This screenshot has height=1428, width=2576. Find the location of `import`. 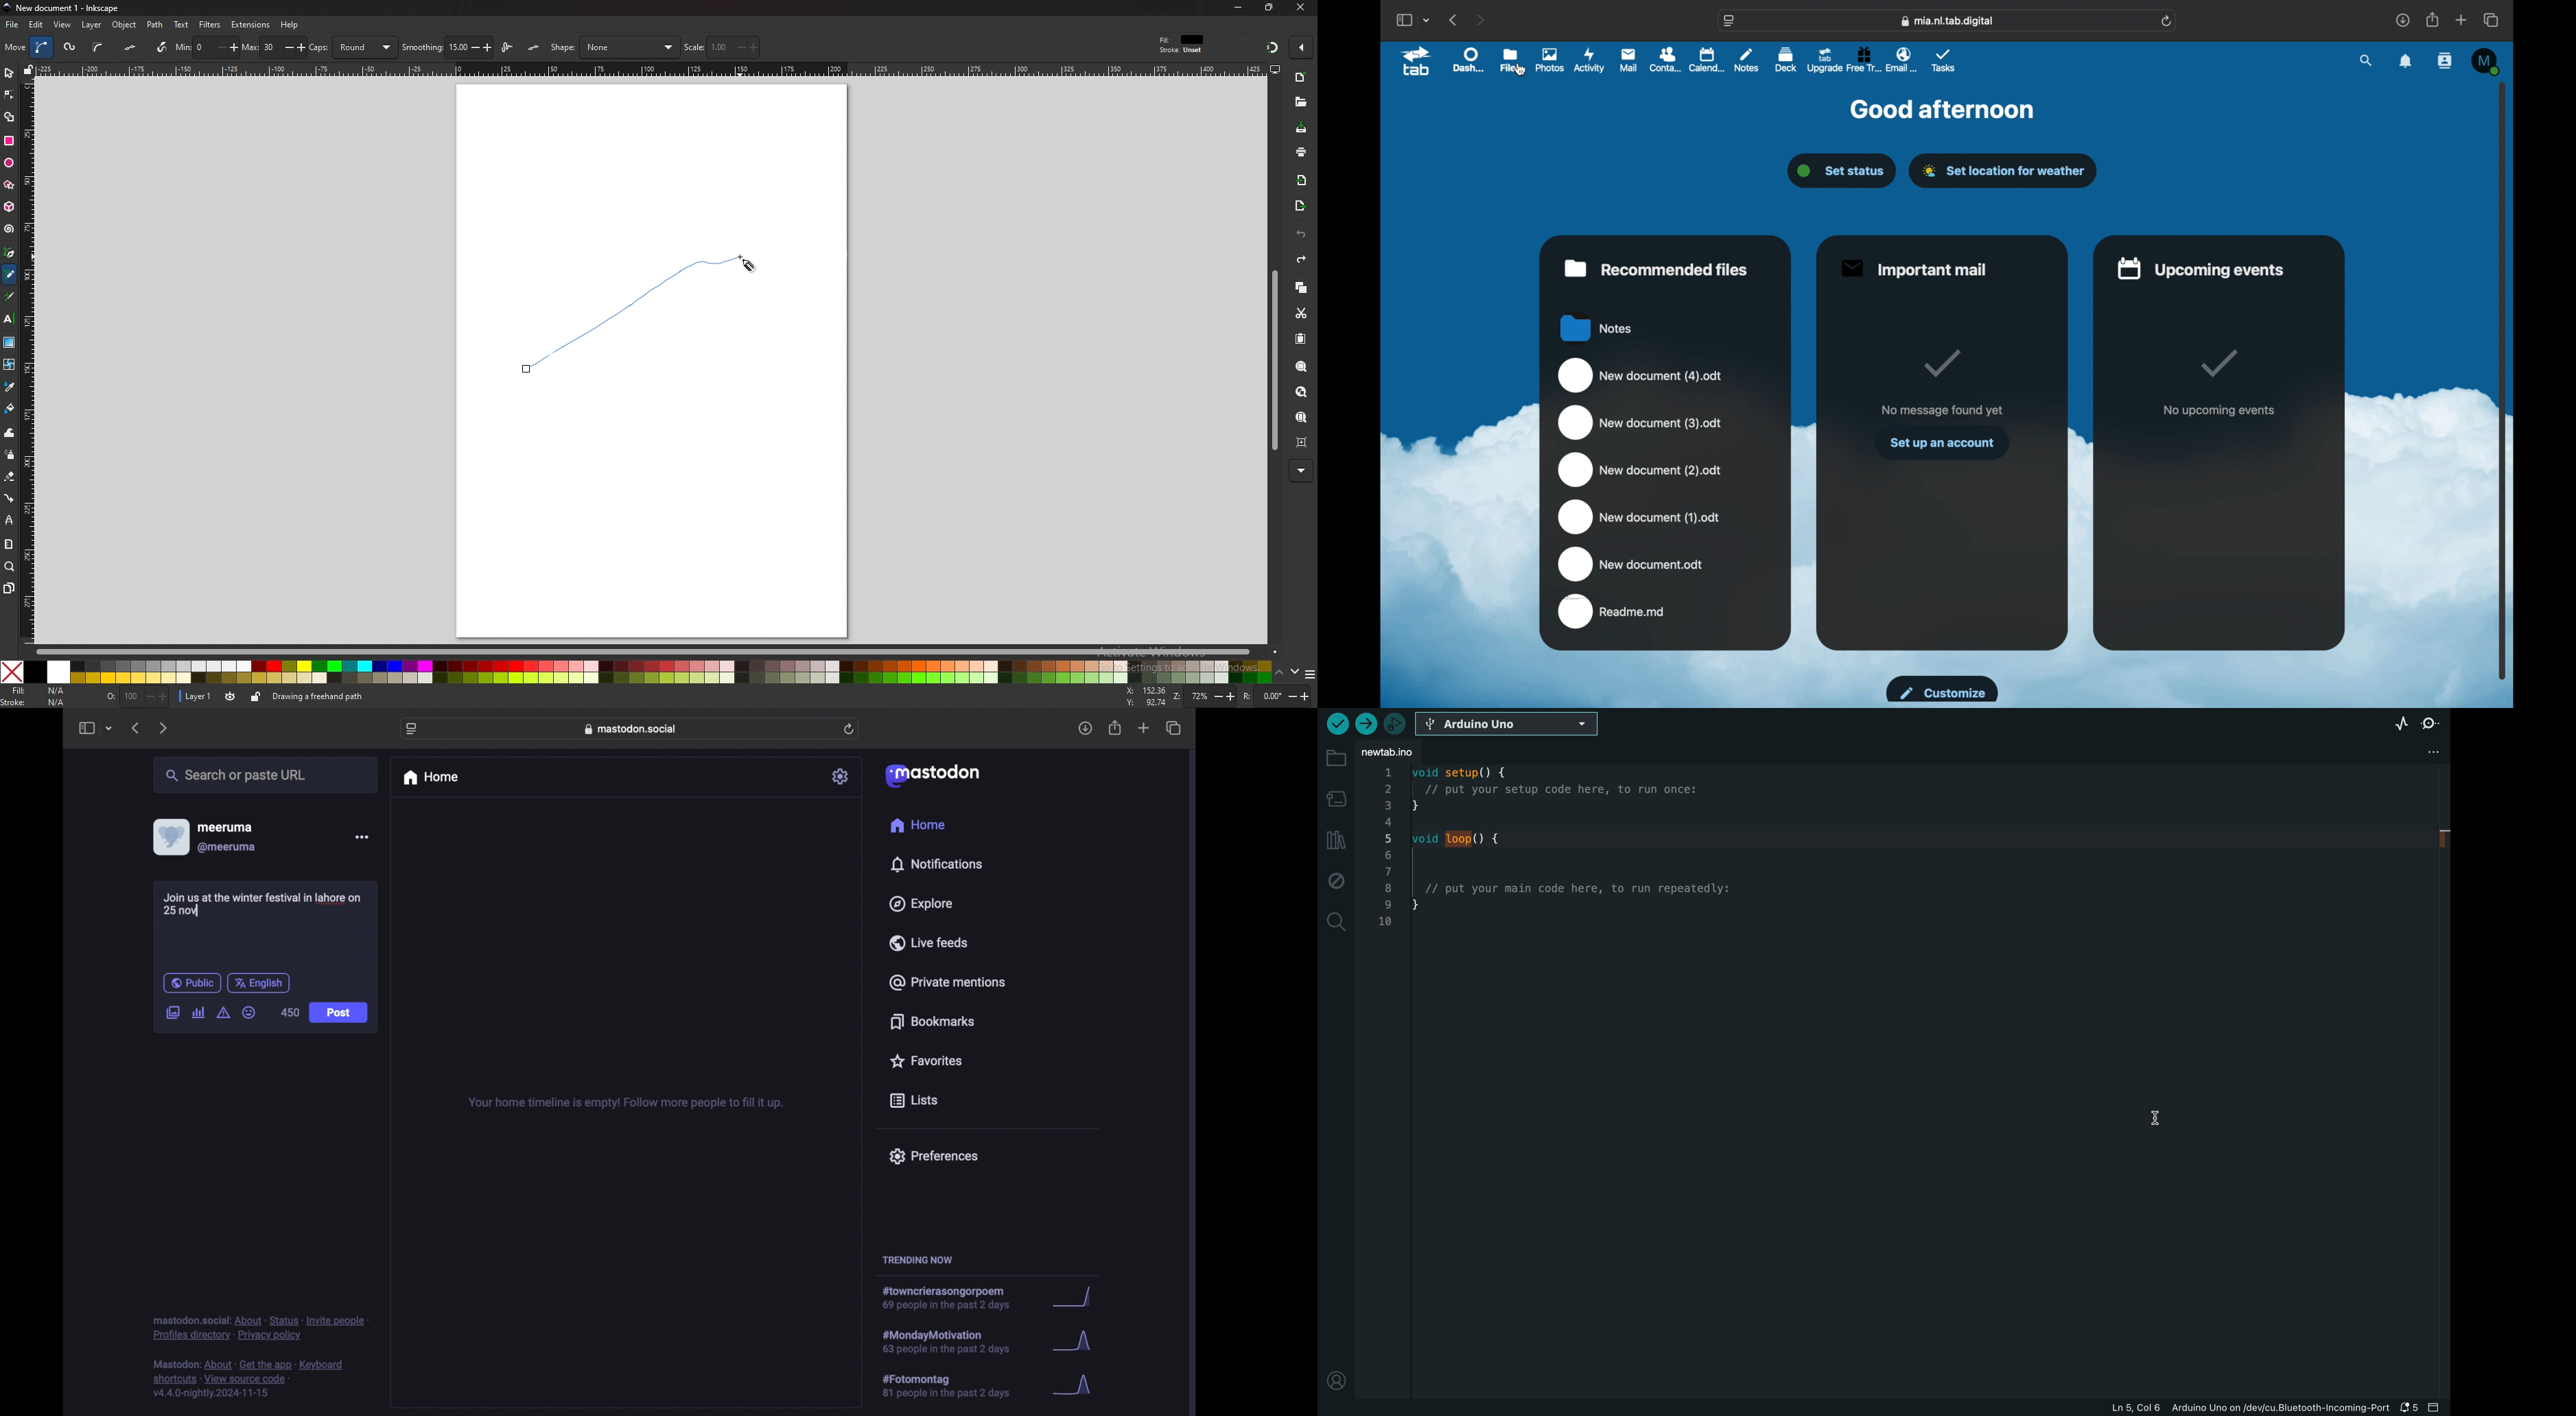

import is located at coordinates (1302, 180).